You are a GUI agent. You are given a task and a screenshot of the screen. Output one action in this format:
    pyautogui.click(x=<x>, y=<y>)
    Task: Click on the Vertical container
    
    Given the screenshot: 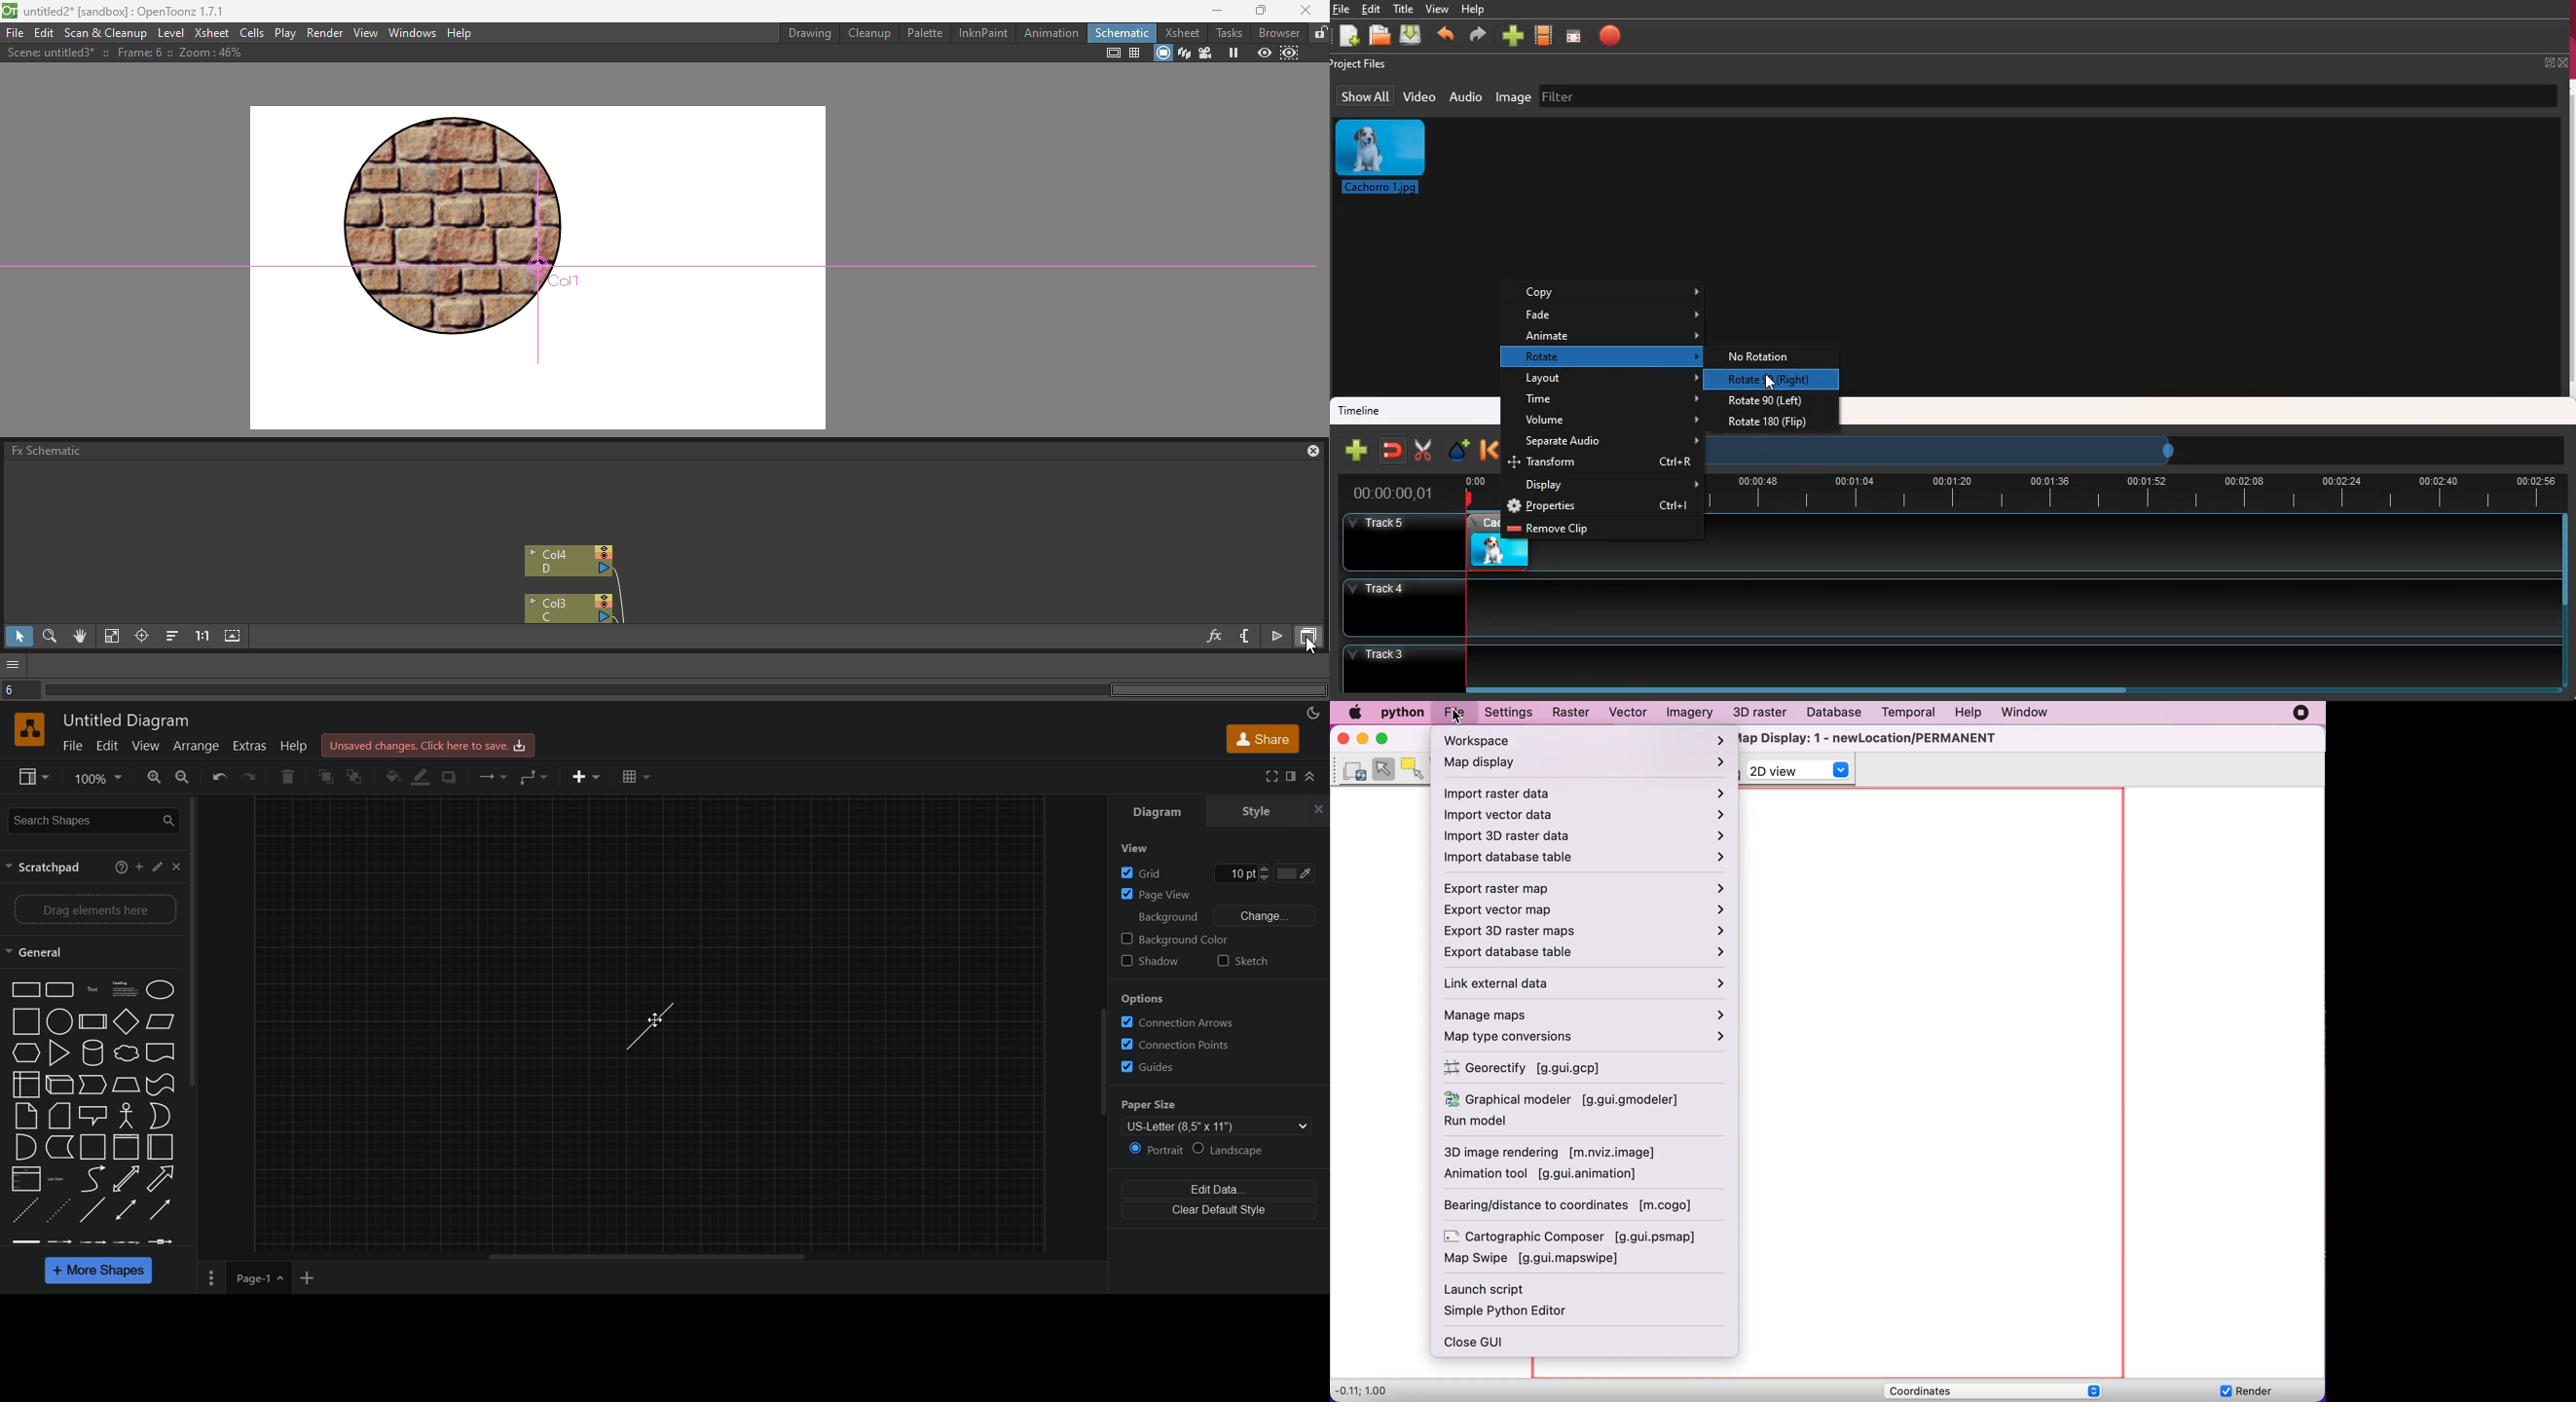 What is the action you would take?
    pyautogui.click(x=125, y=1146)
    